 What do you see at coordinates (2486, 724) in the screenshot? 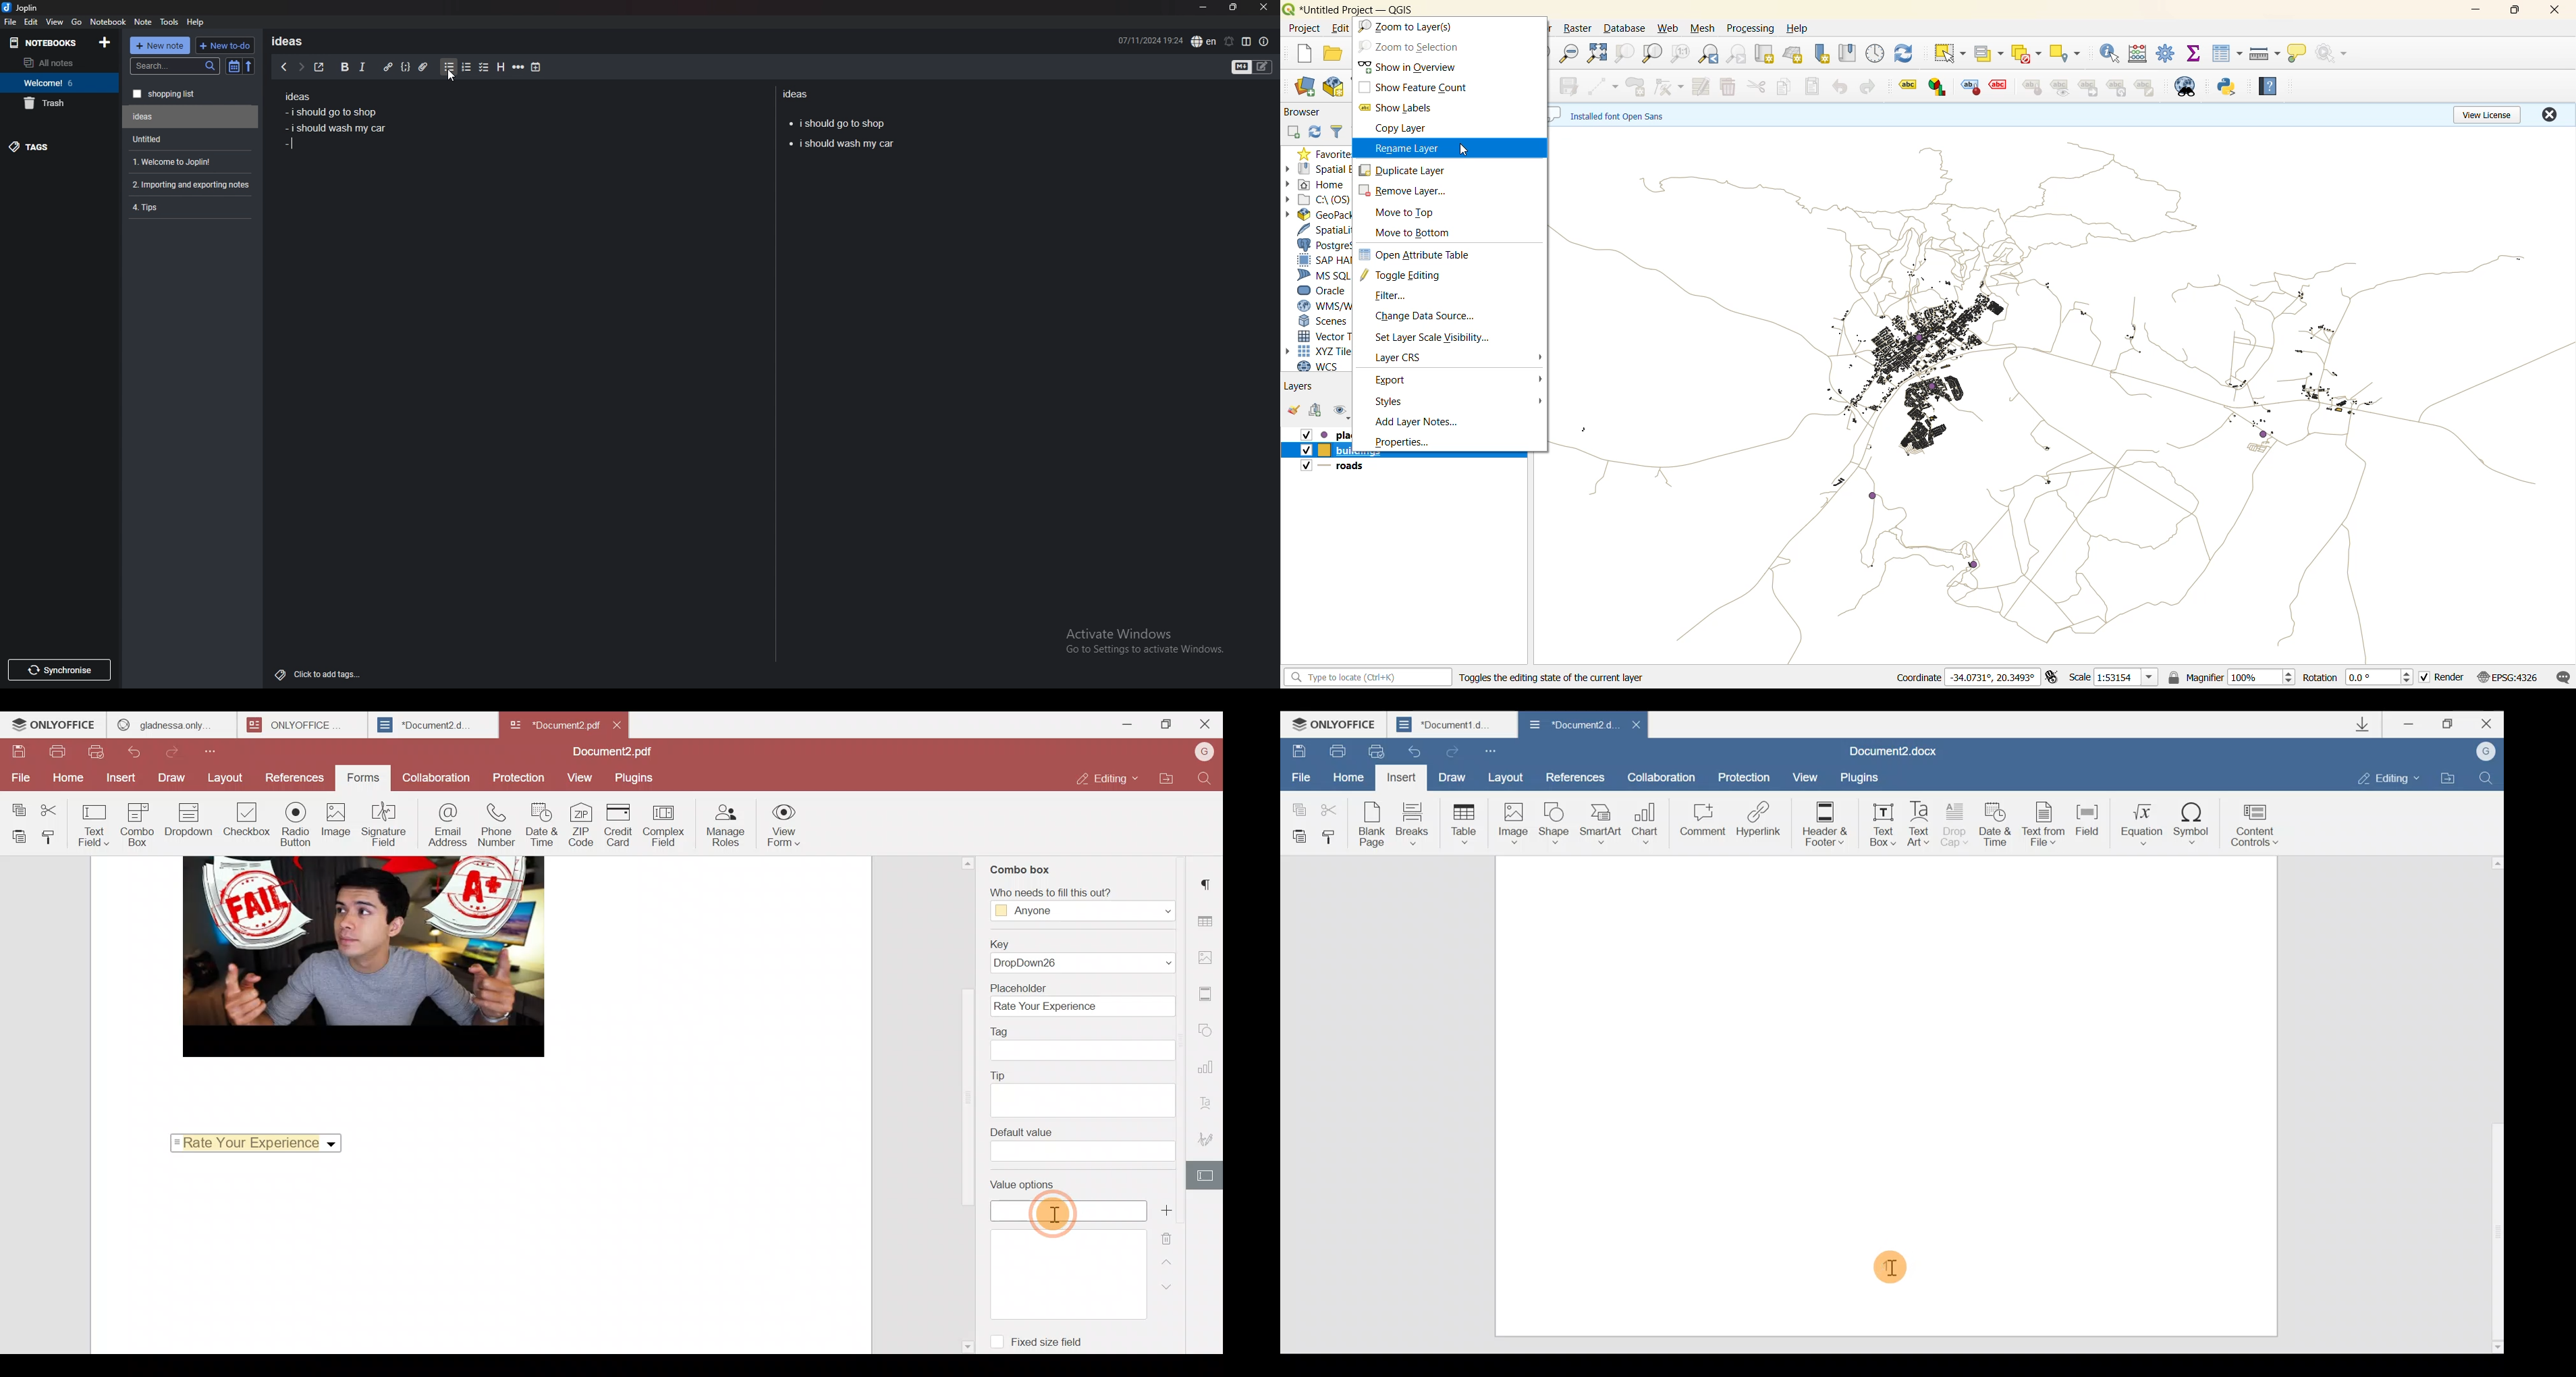
I see `Close` at bounding box center [2486, 724].